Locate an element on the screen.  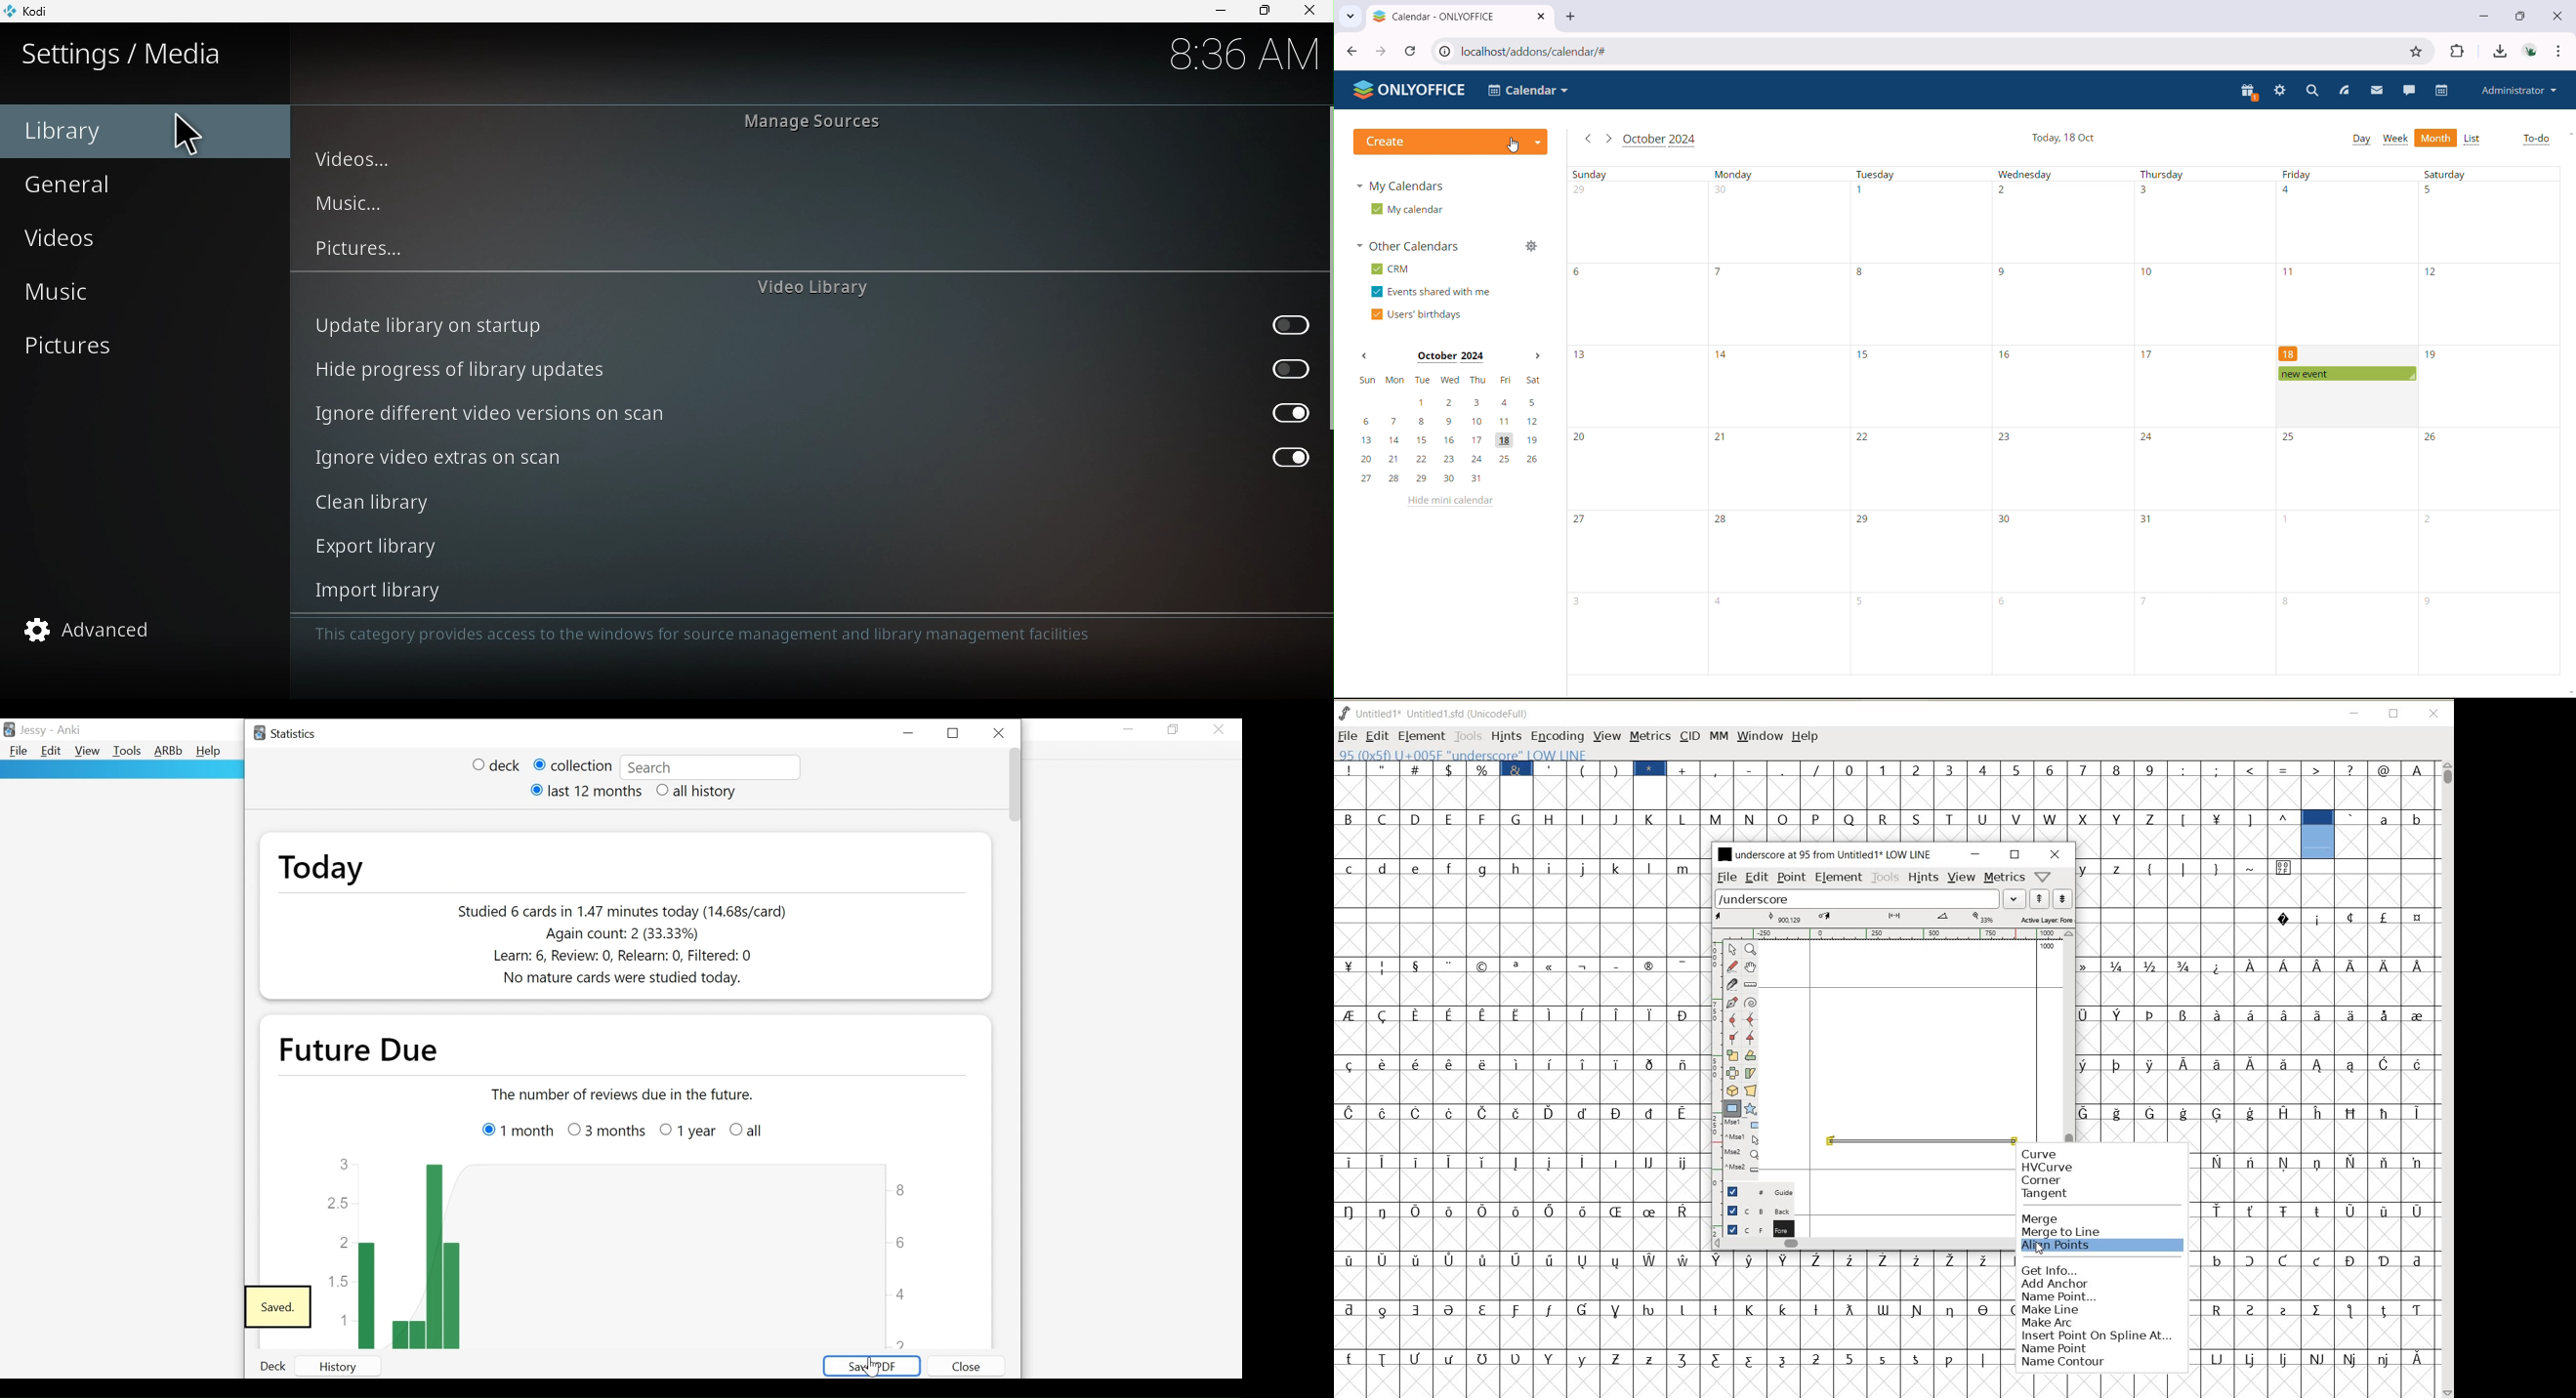
cursor events on the opened outline window is located at coordinates (1742, 1147).